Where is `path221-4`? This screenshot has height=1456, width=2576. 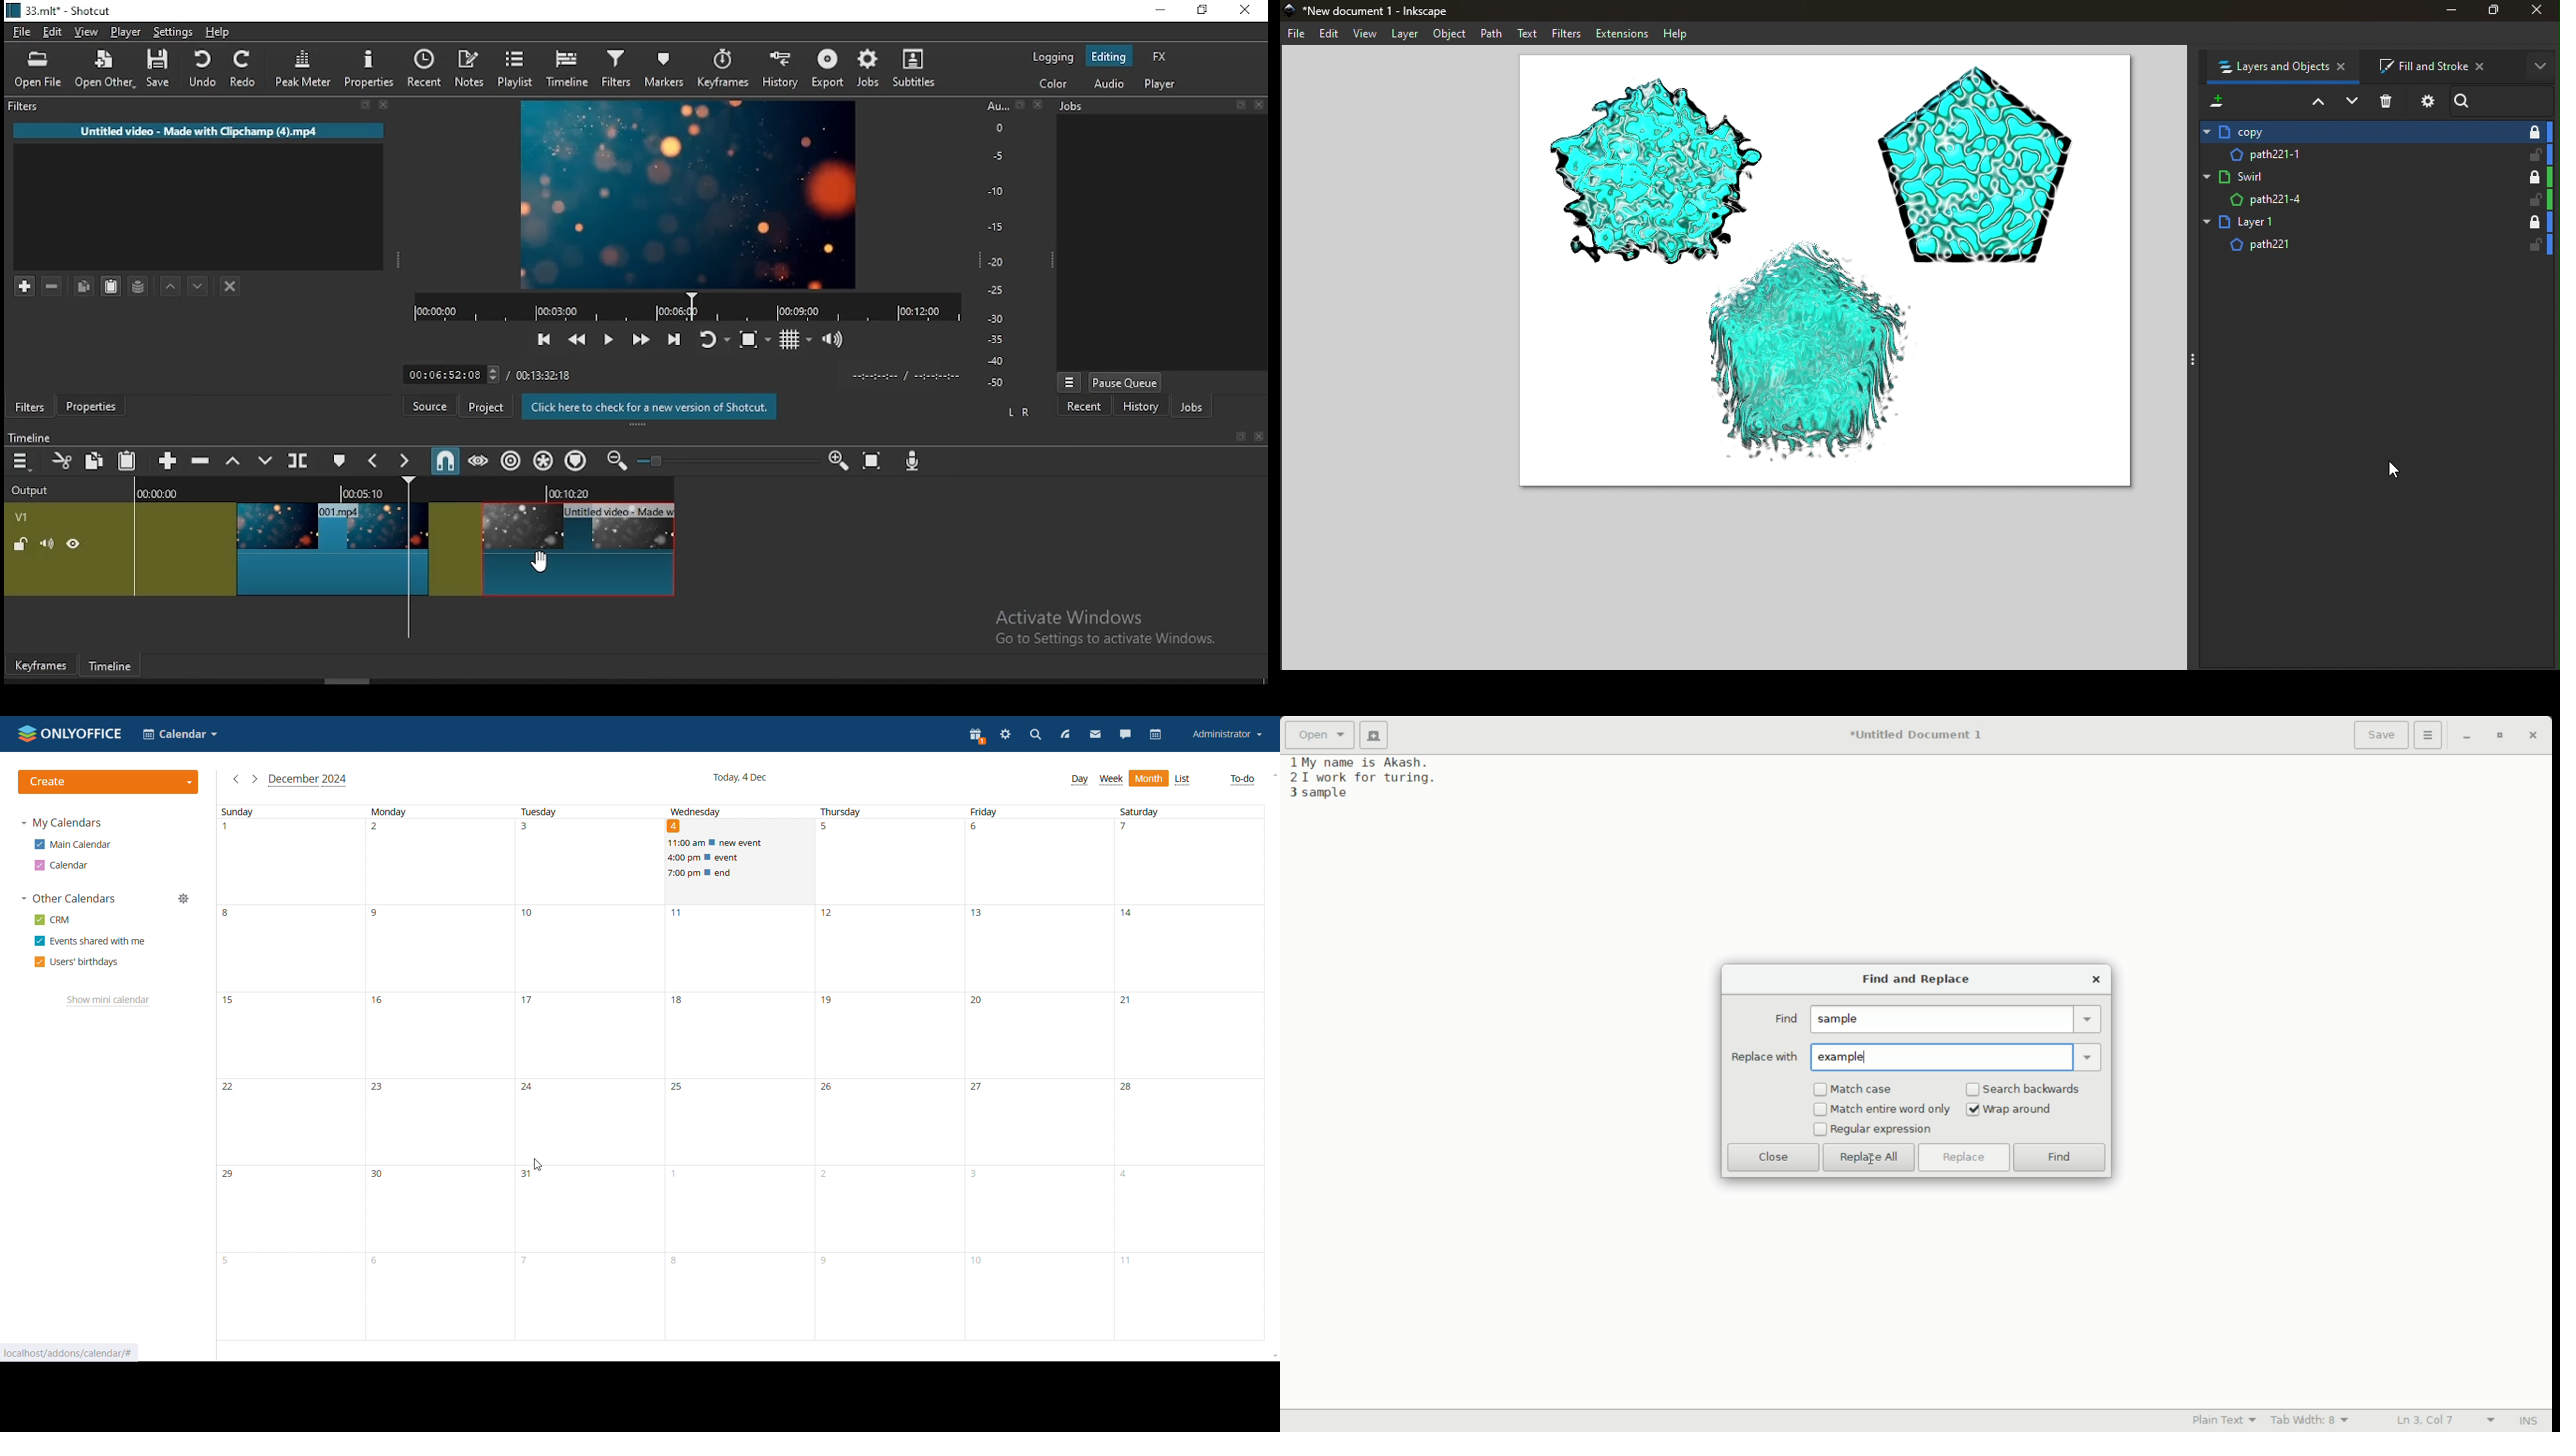 path221-4 is located at coordinates (2355, 201).